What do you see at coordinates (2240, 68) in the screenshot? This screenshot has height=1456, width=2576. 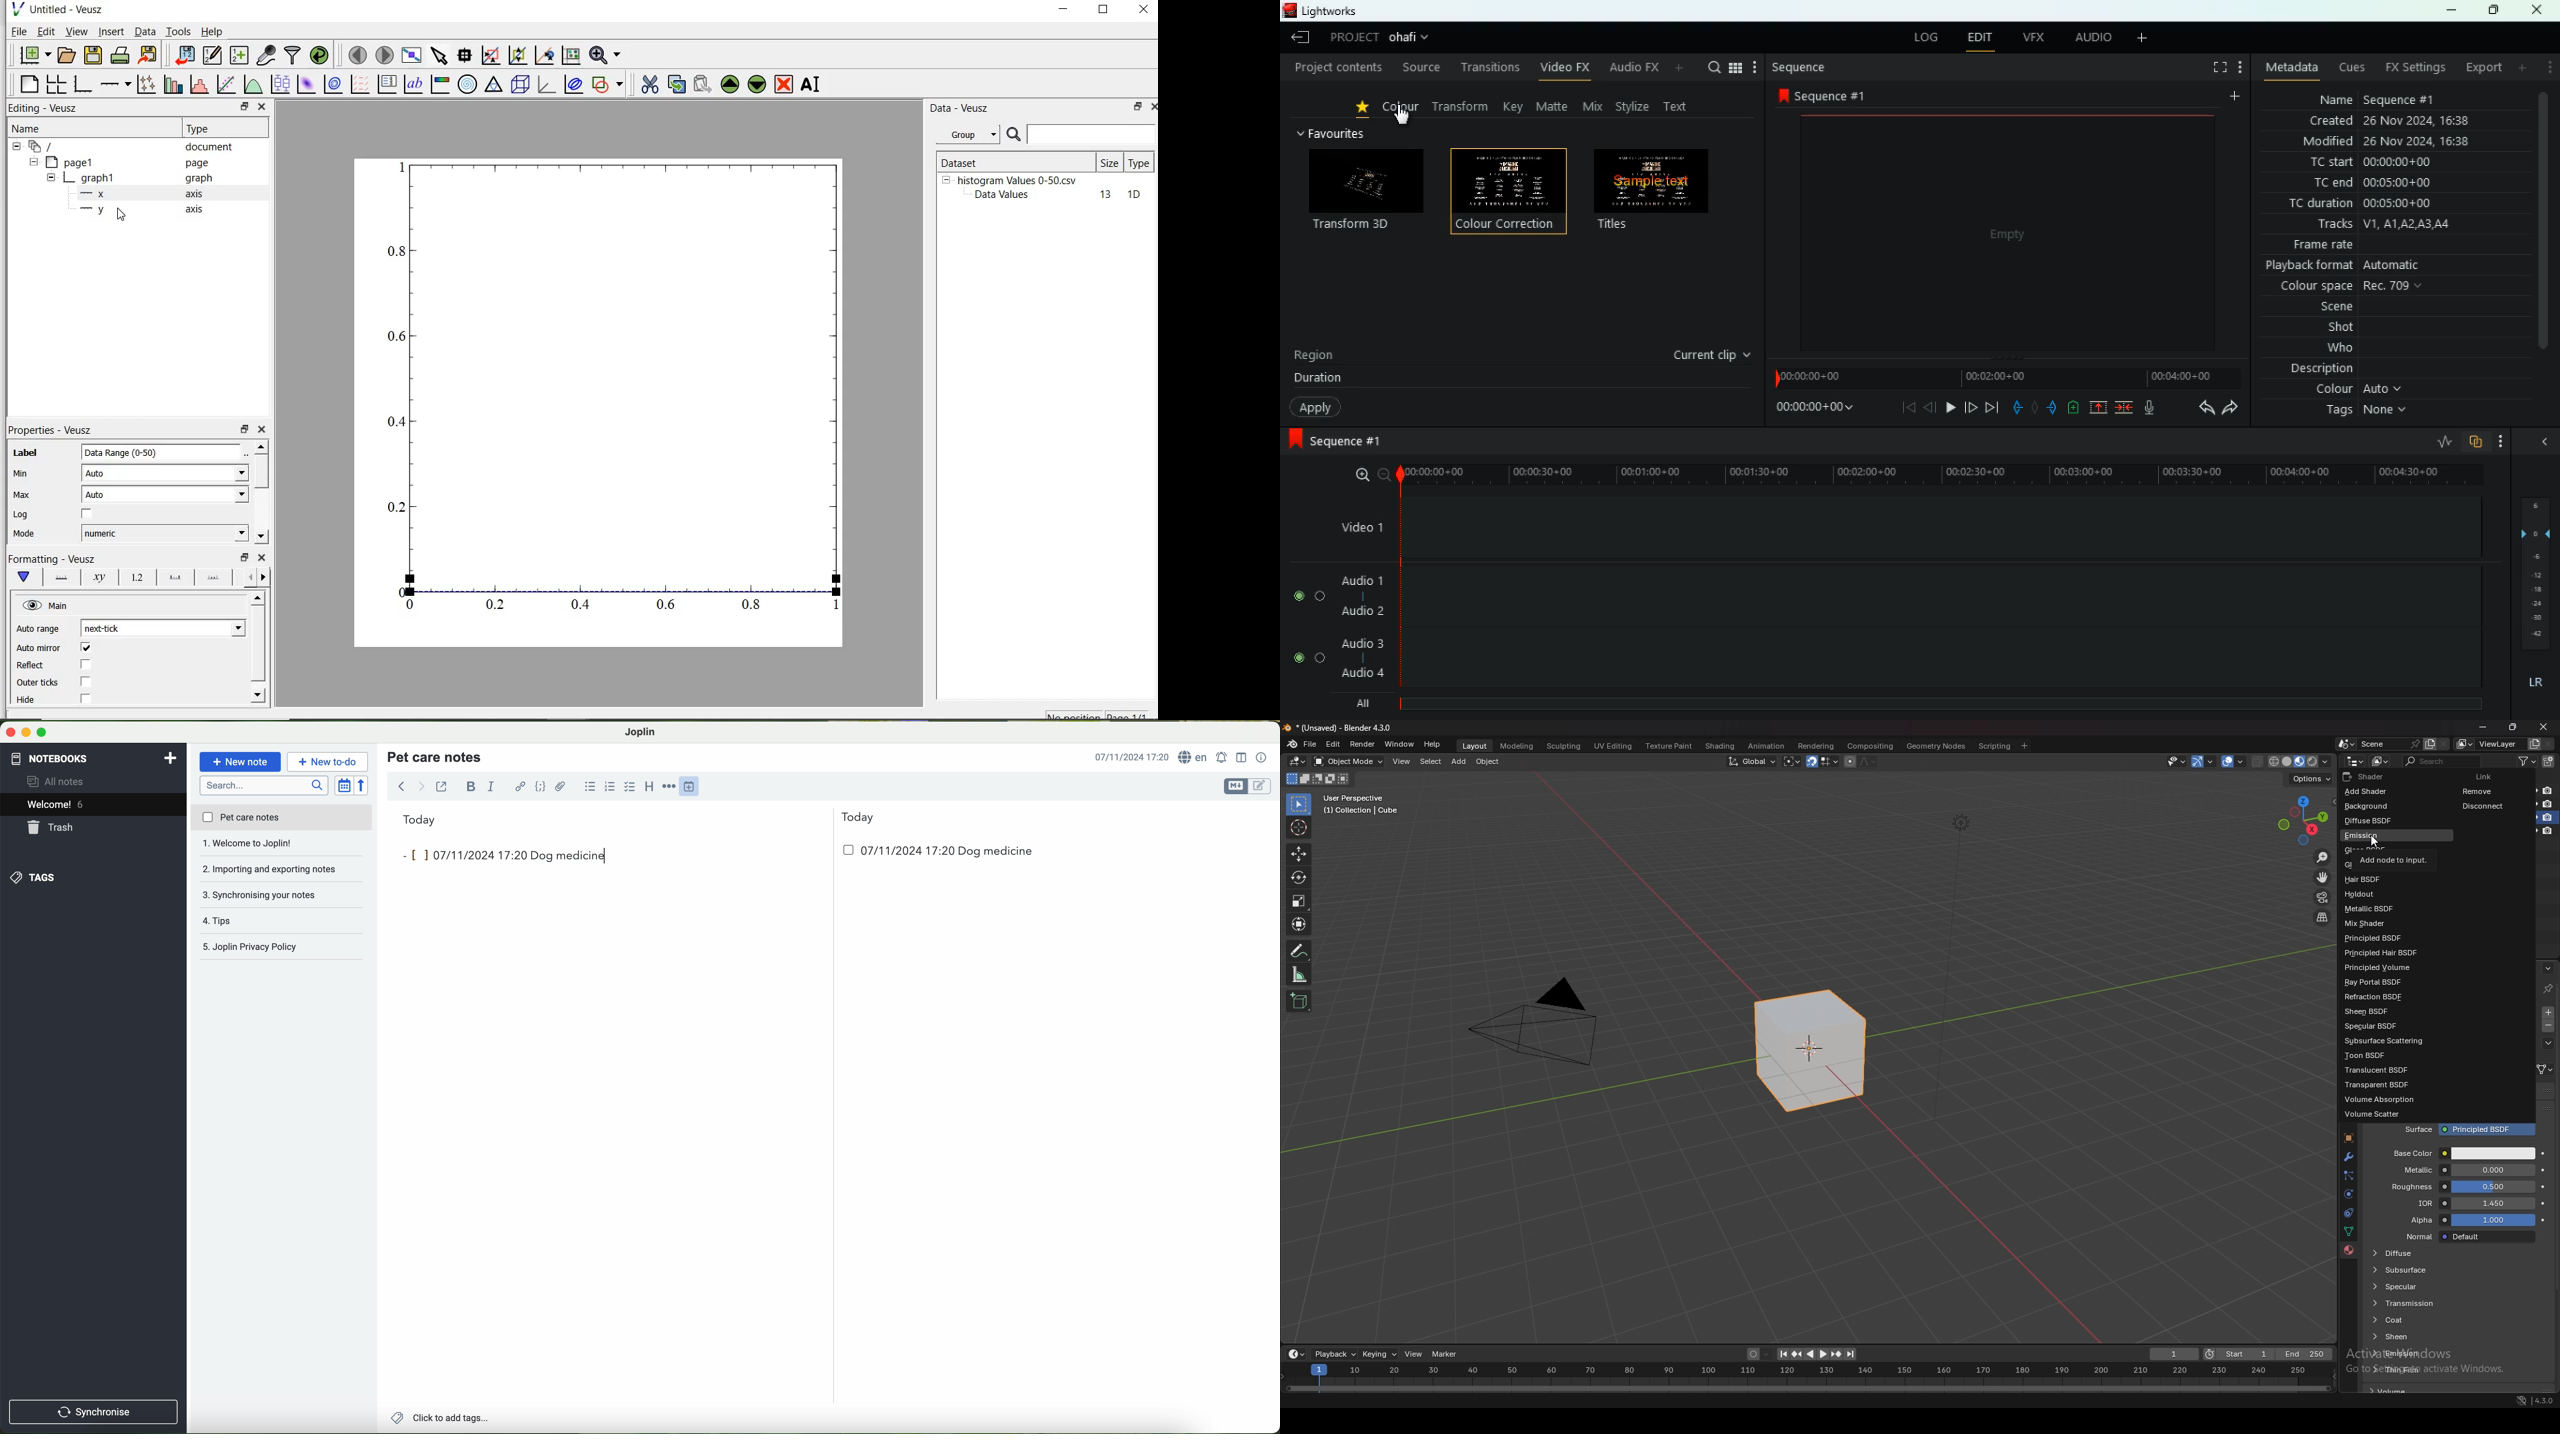 I see `more` at bounding box center [2240, 68].